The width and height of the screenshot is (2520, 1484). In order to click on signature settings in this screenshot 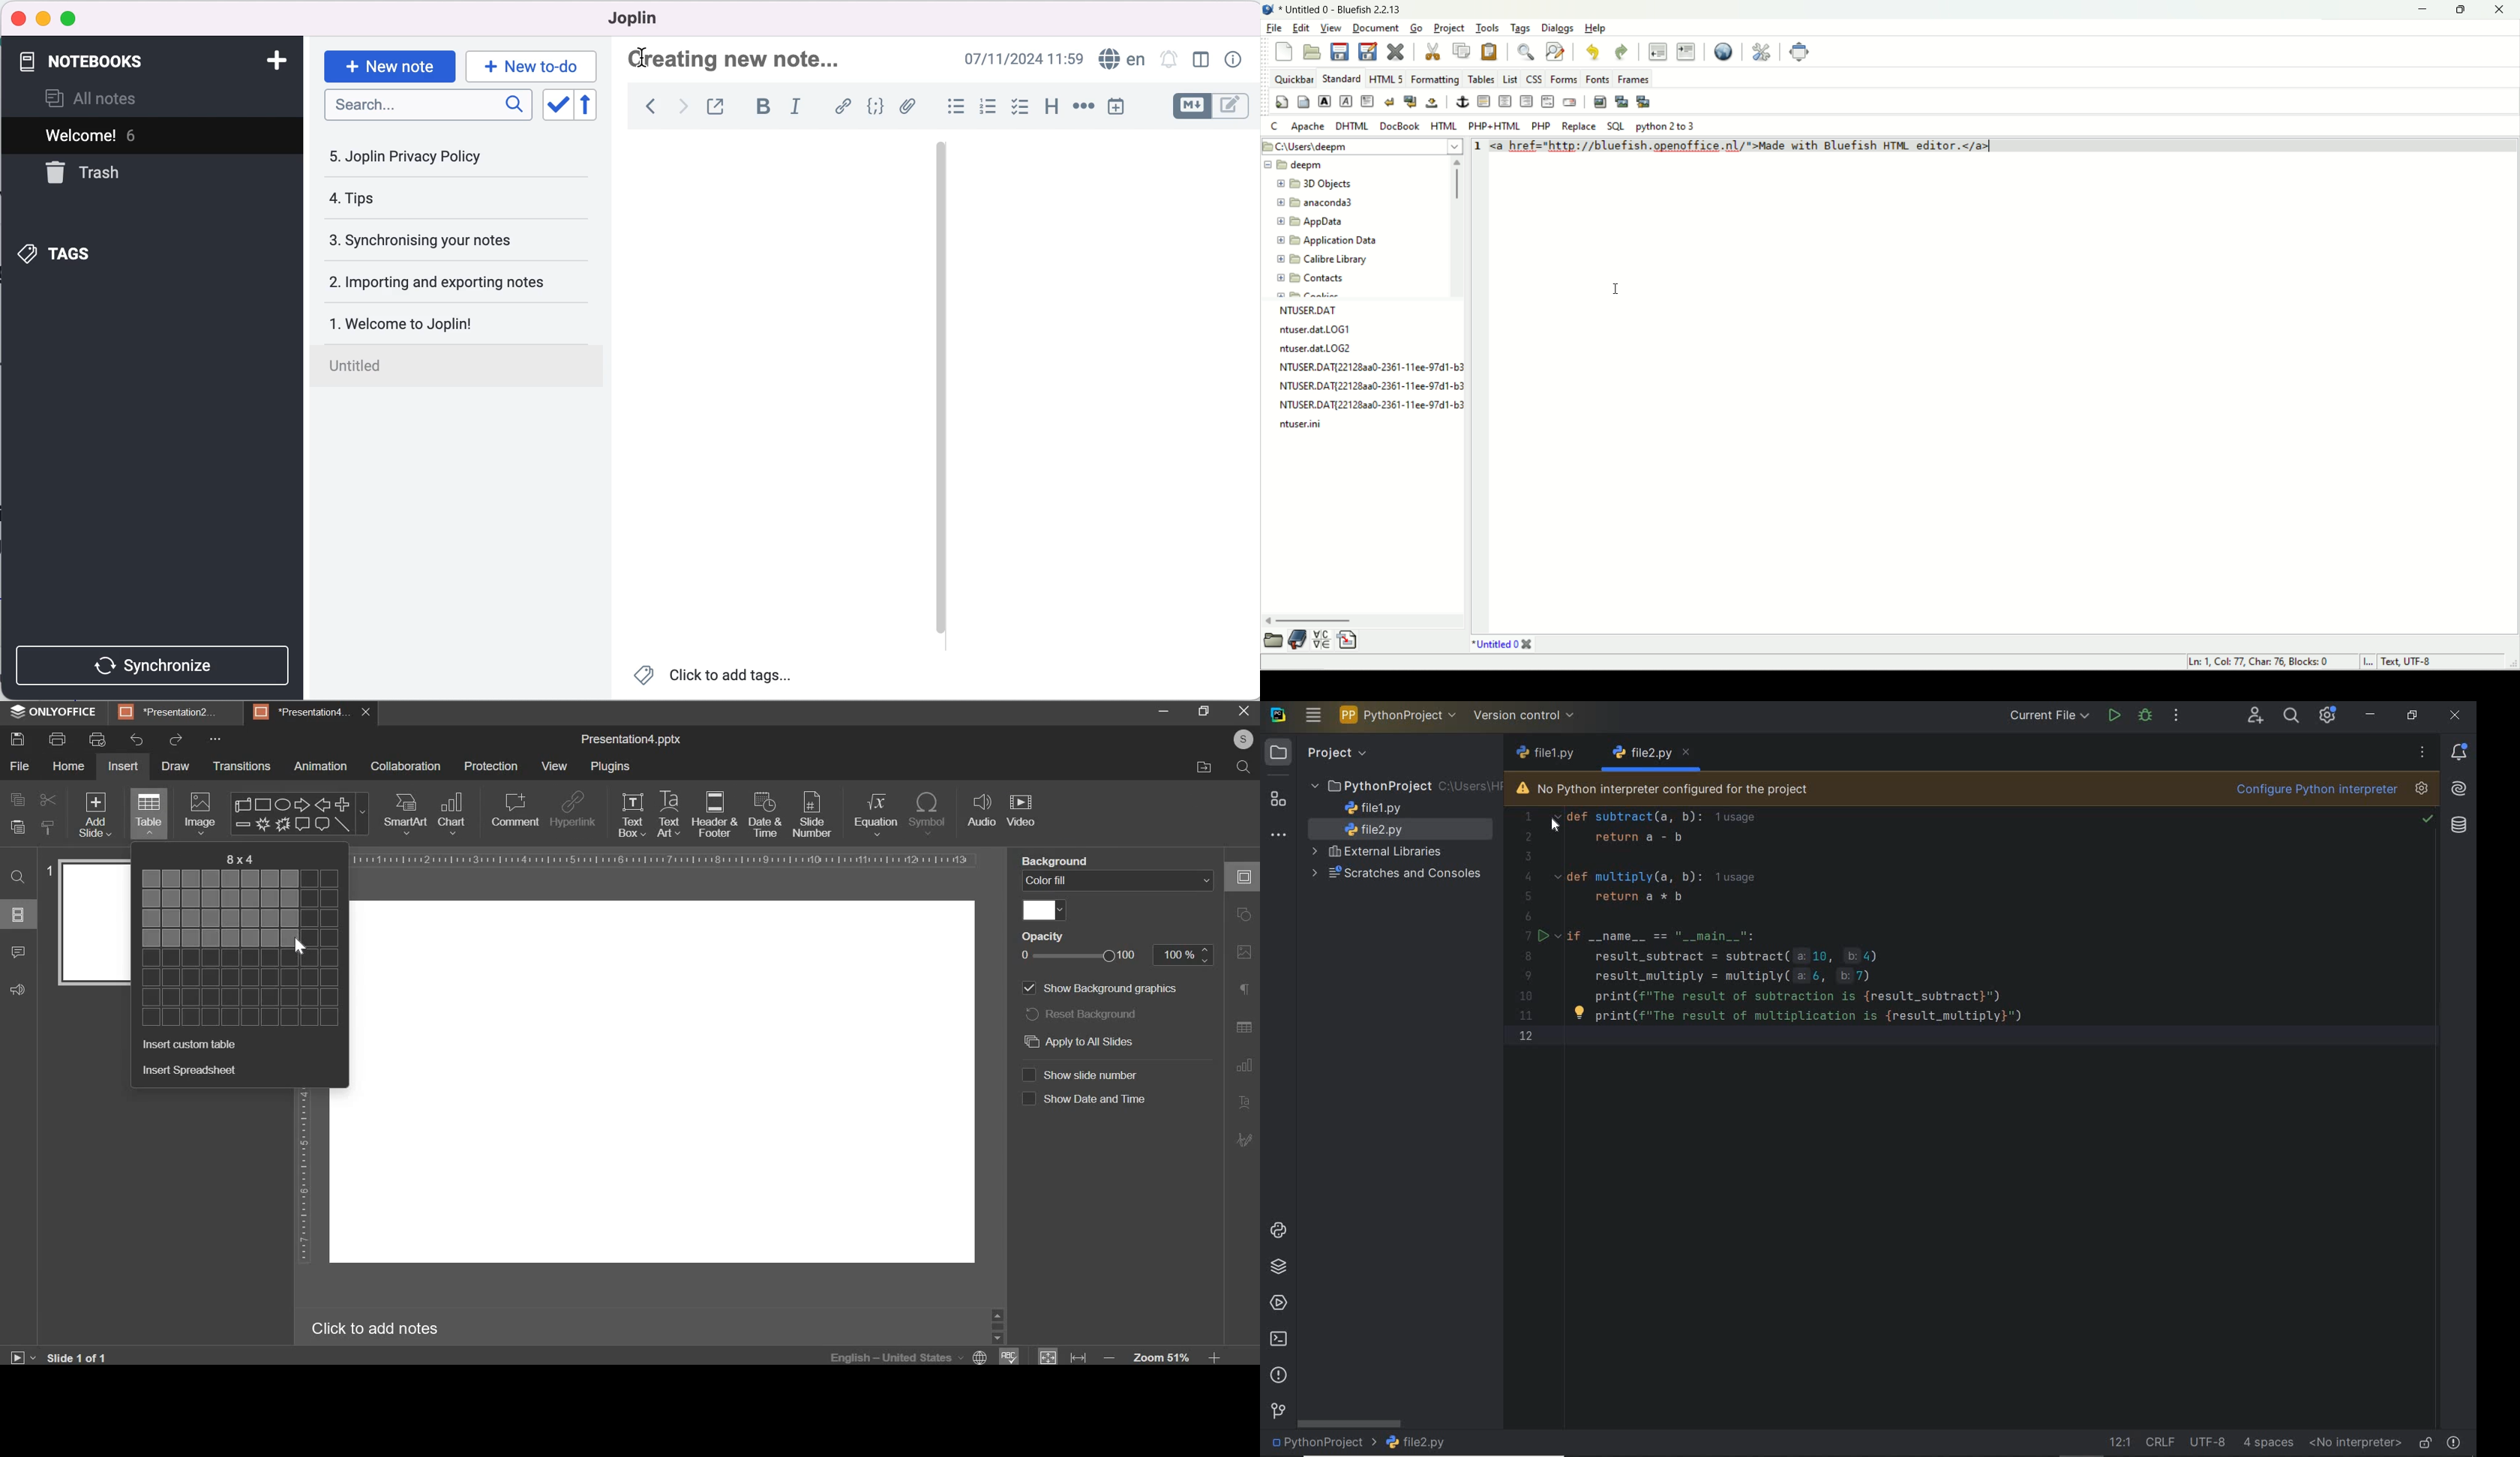, I will do `click(1246, 1141)`.